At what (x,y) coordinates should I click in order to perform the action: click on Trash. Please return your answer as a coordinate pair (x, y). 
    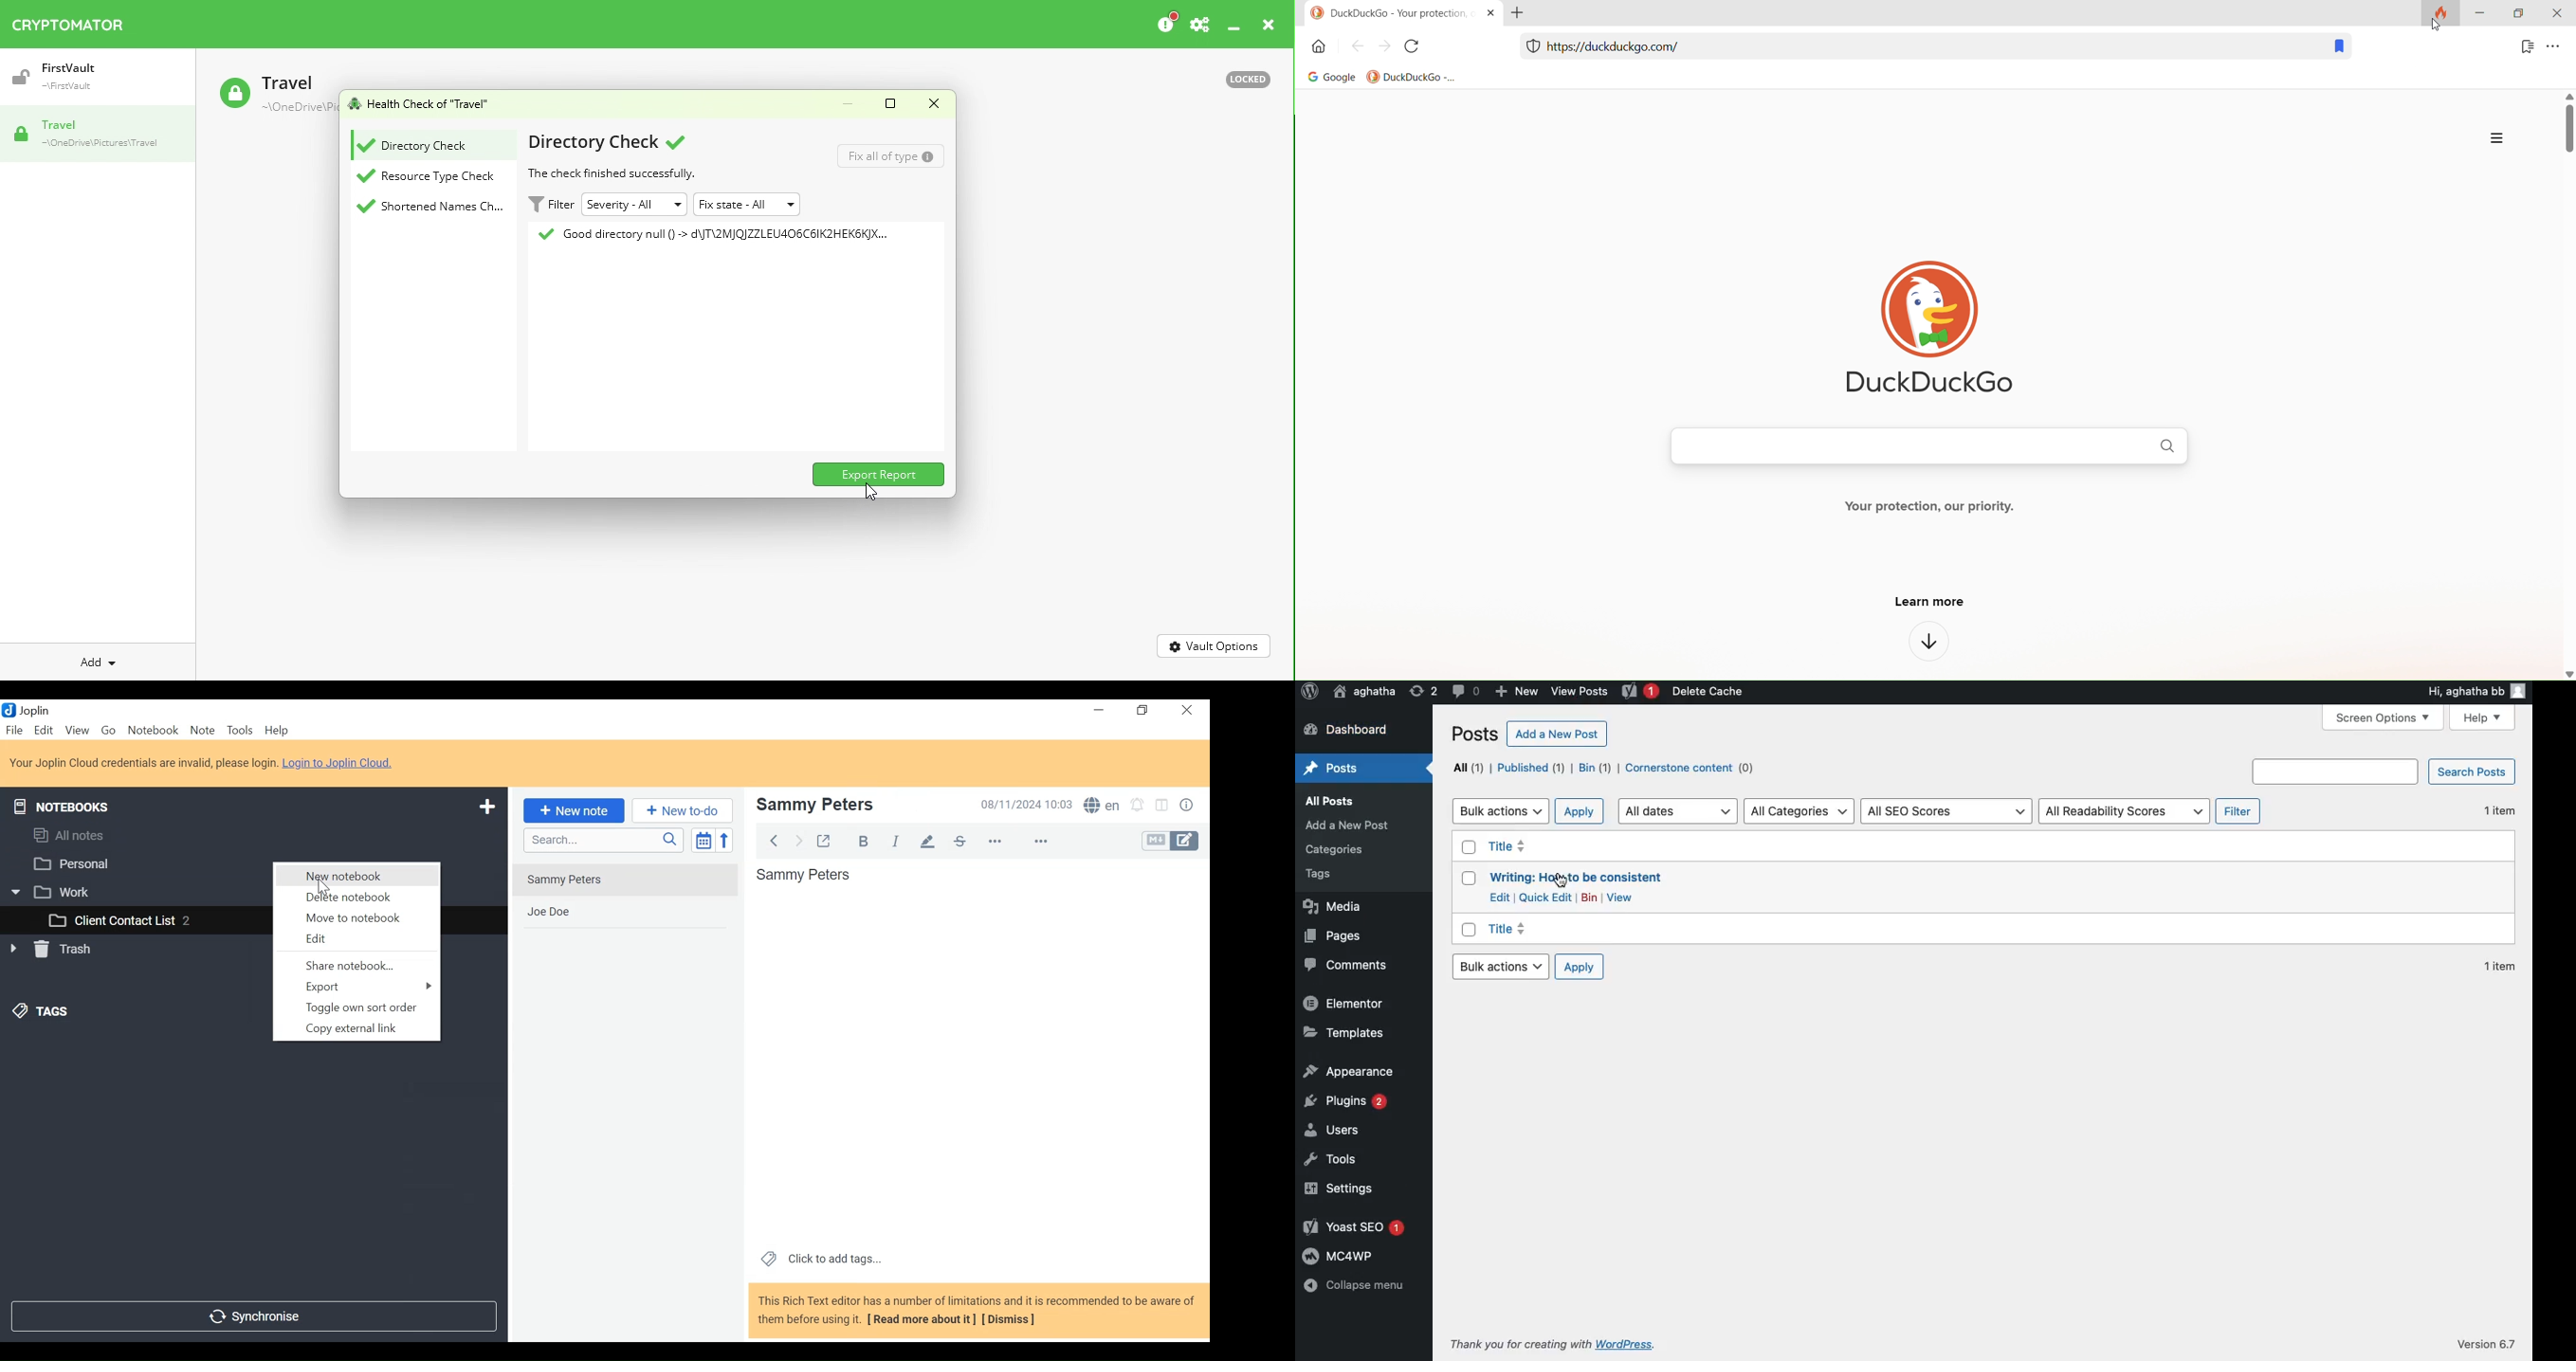
    Looking at the image, I should click on (55, 950).